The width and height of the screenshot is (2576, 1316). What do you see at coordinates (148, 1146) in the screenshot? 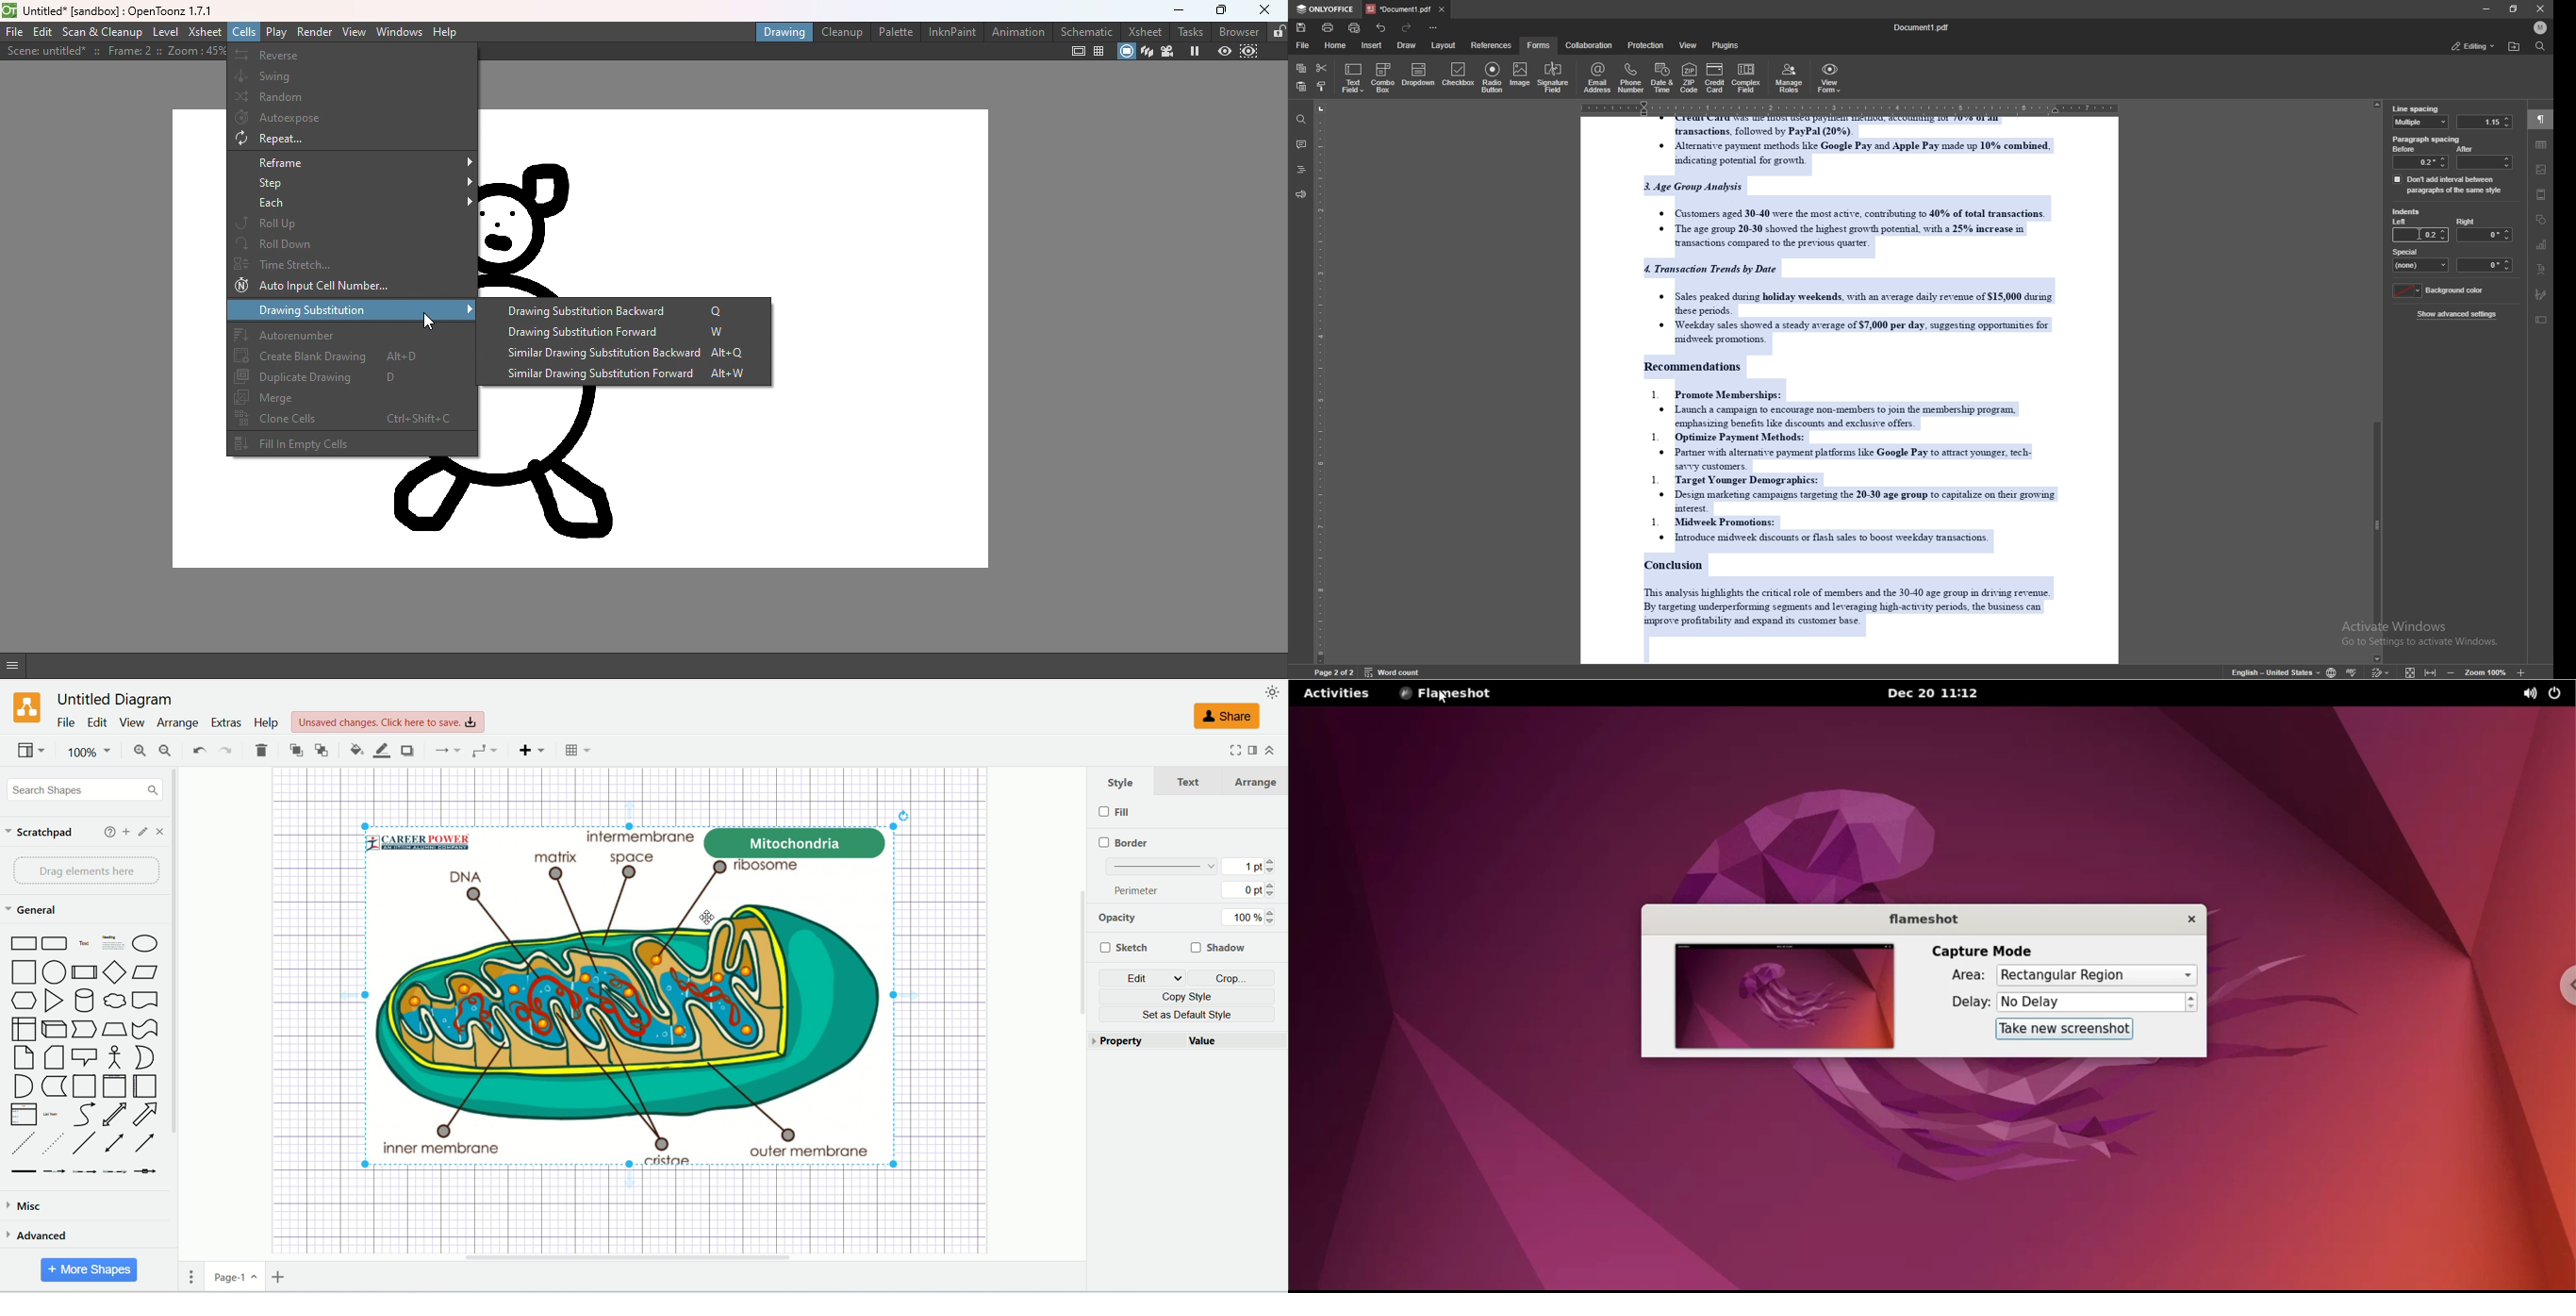
I see `Directional Connector` at bounding box center [148, 1146].